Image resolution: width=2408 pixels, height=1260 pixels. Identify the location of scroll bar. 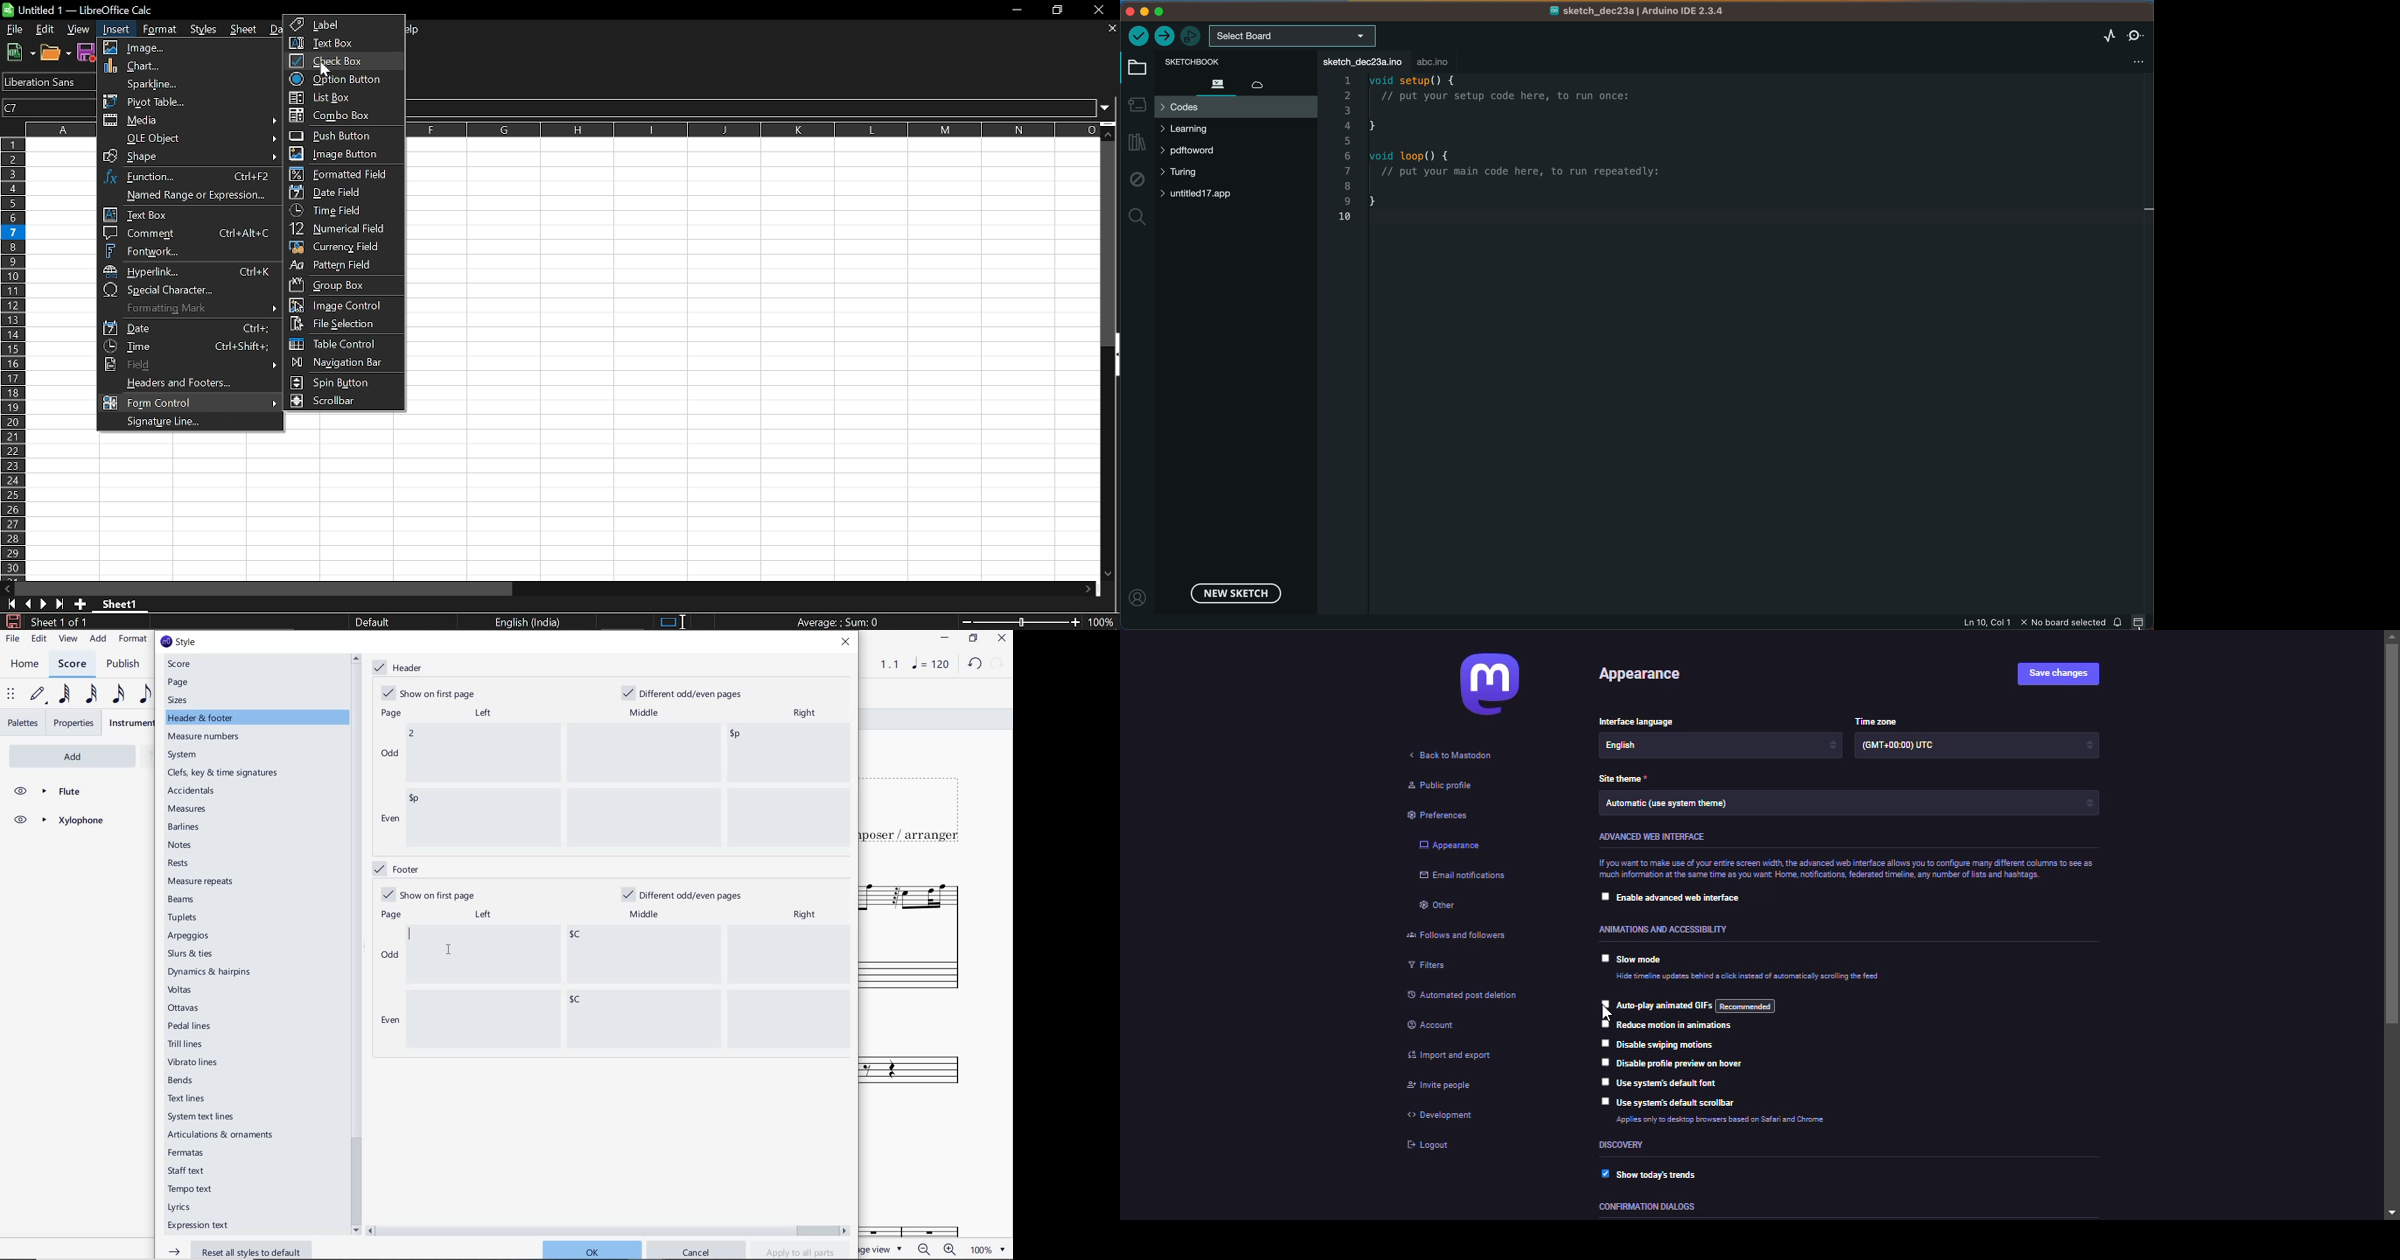
(2391, 923).